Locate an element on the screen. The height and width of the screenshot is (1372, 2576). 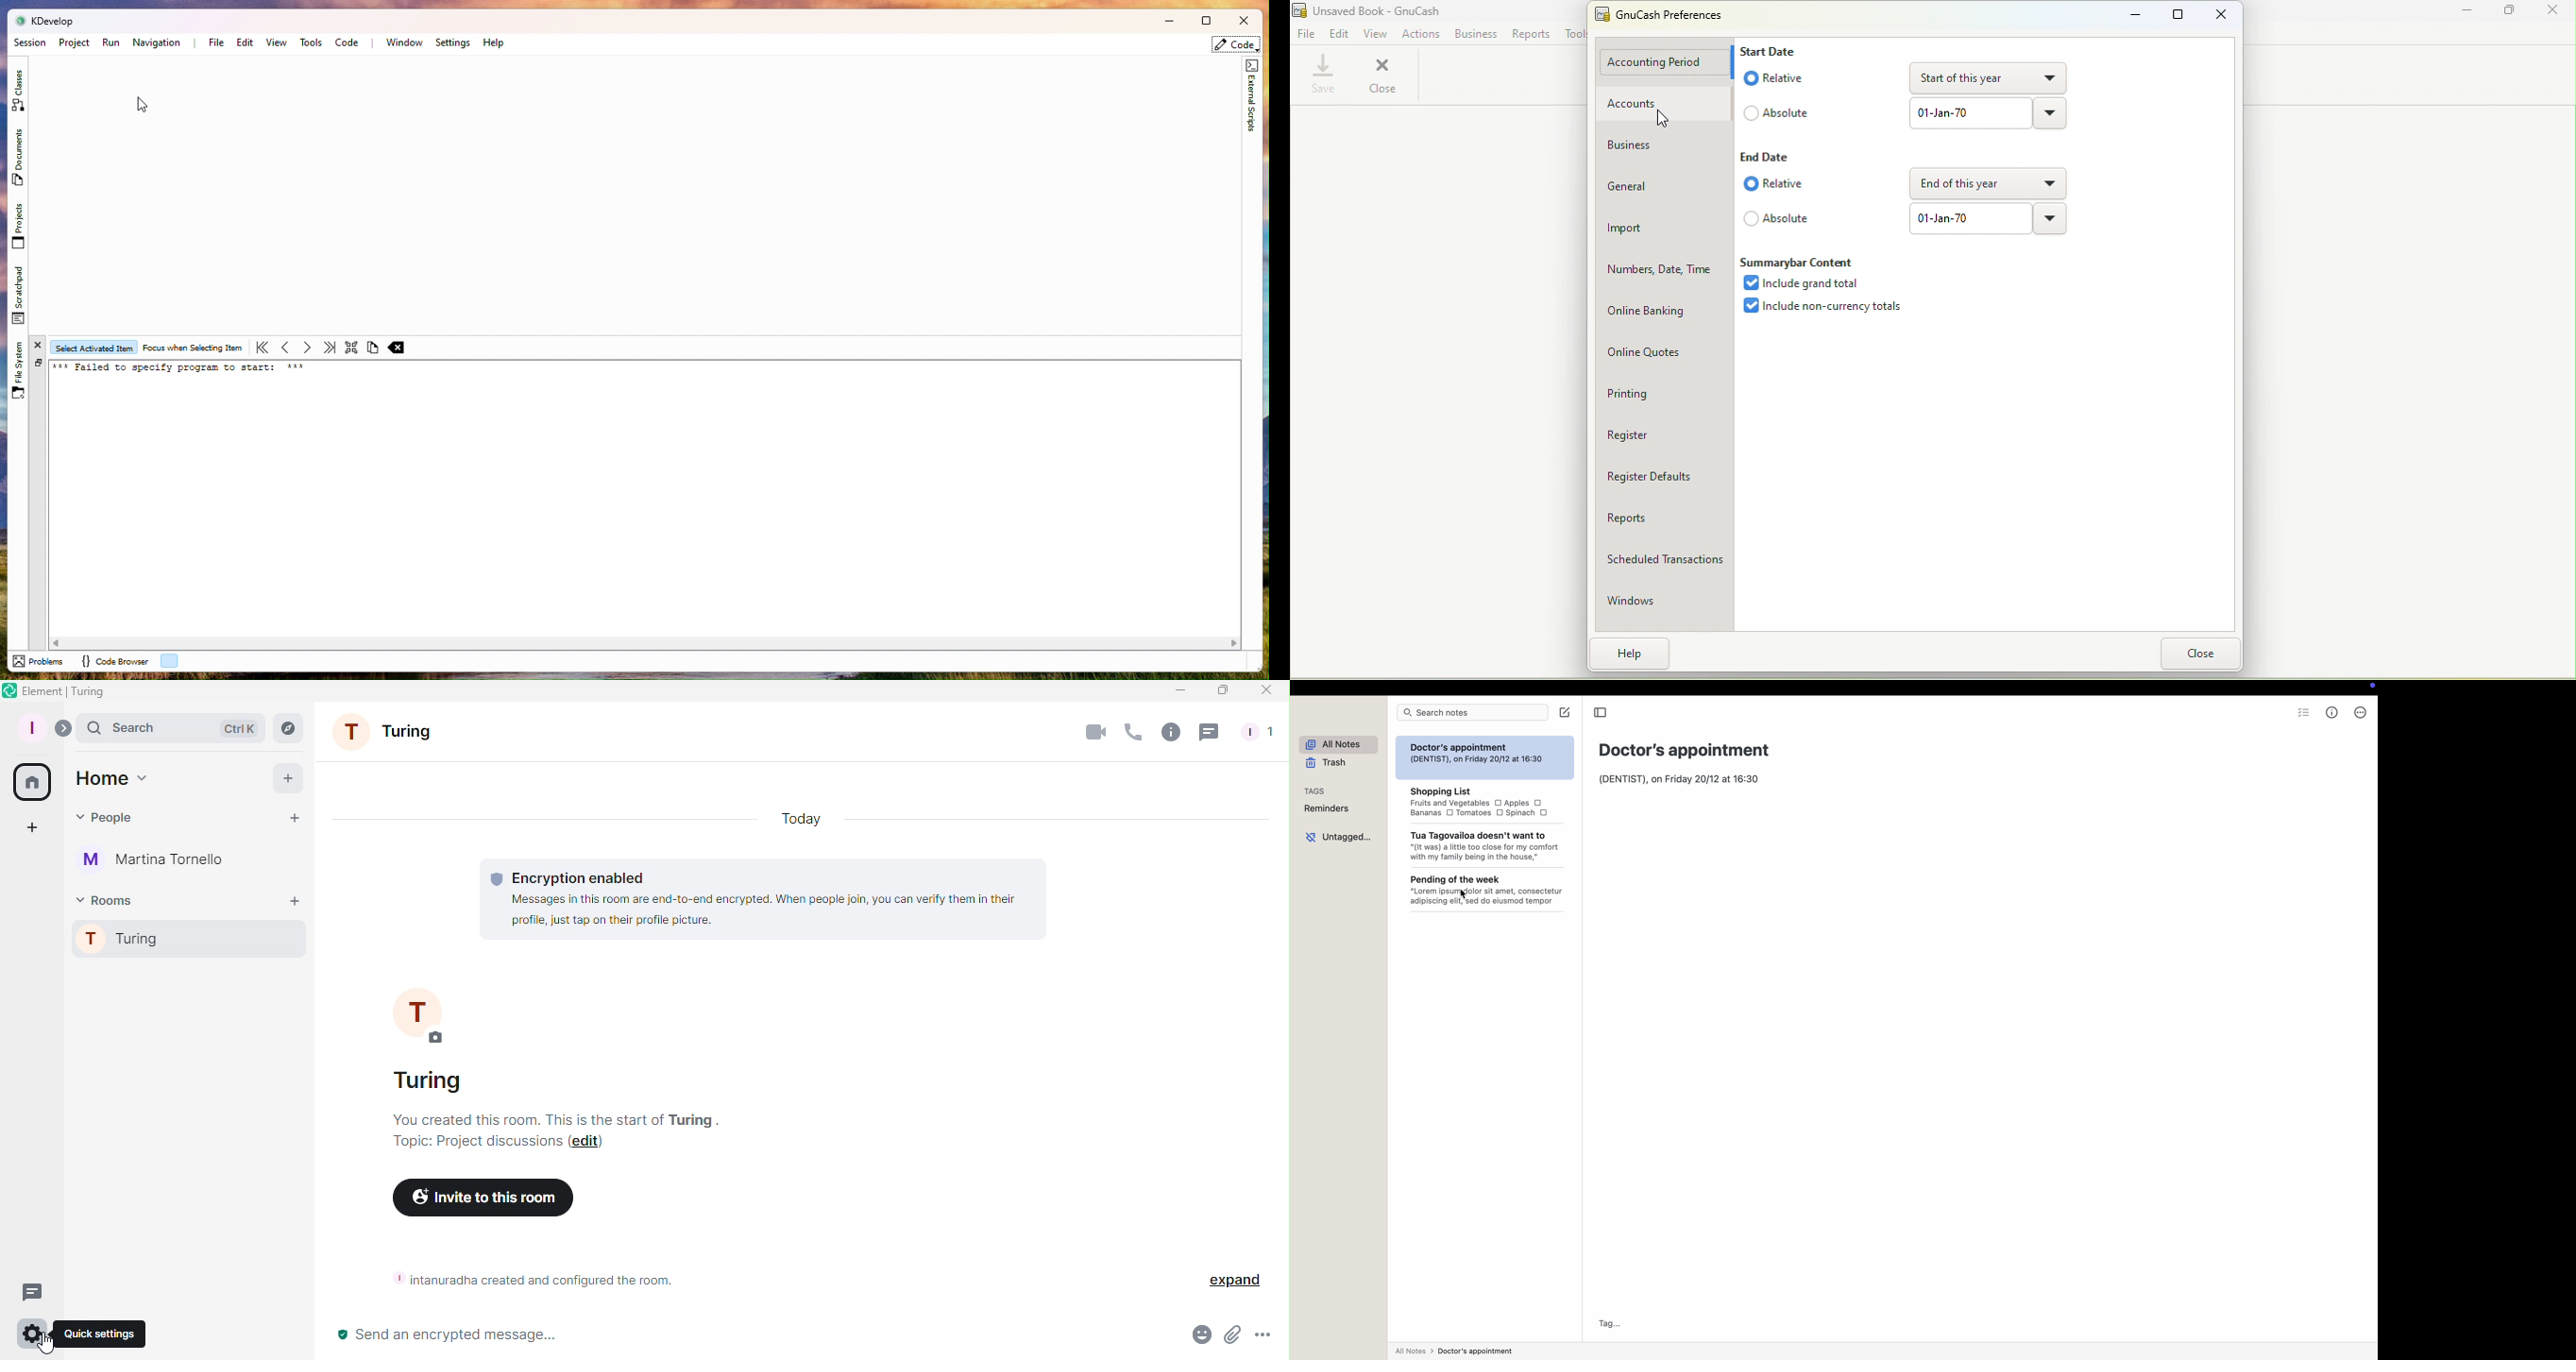
View is located at coordinates (277, 43).